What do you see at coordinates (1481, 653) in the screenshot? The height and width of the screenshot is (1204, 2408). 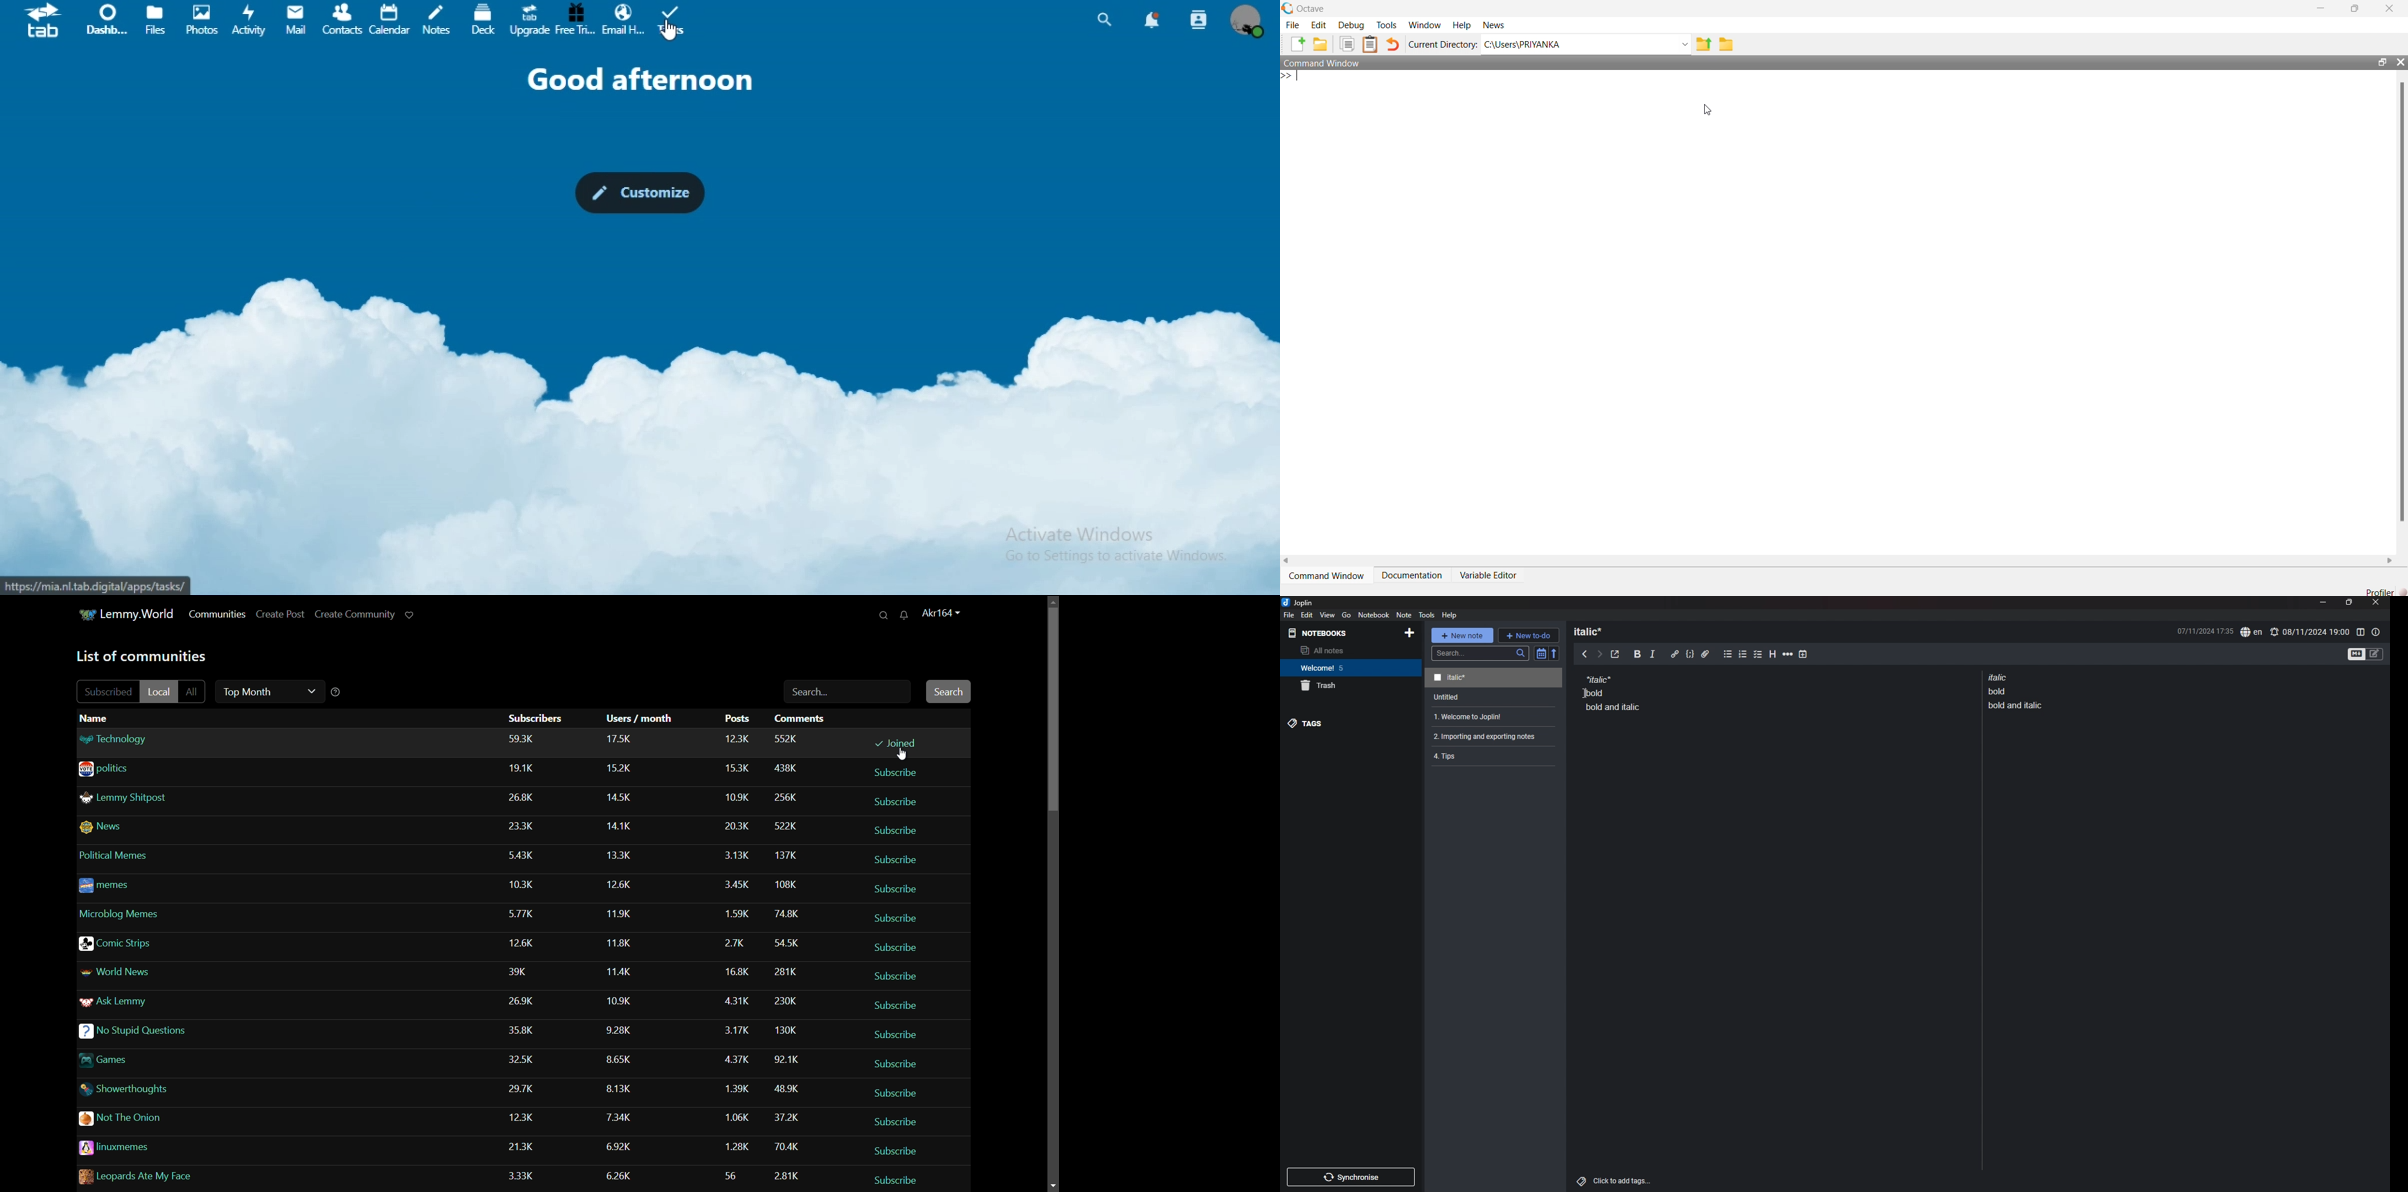 I see `search bar` at bounding box center [1481, 653].